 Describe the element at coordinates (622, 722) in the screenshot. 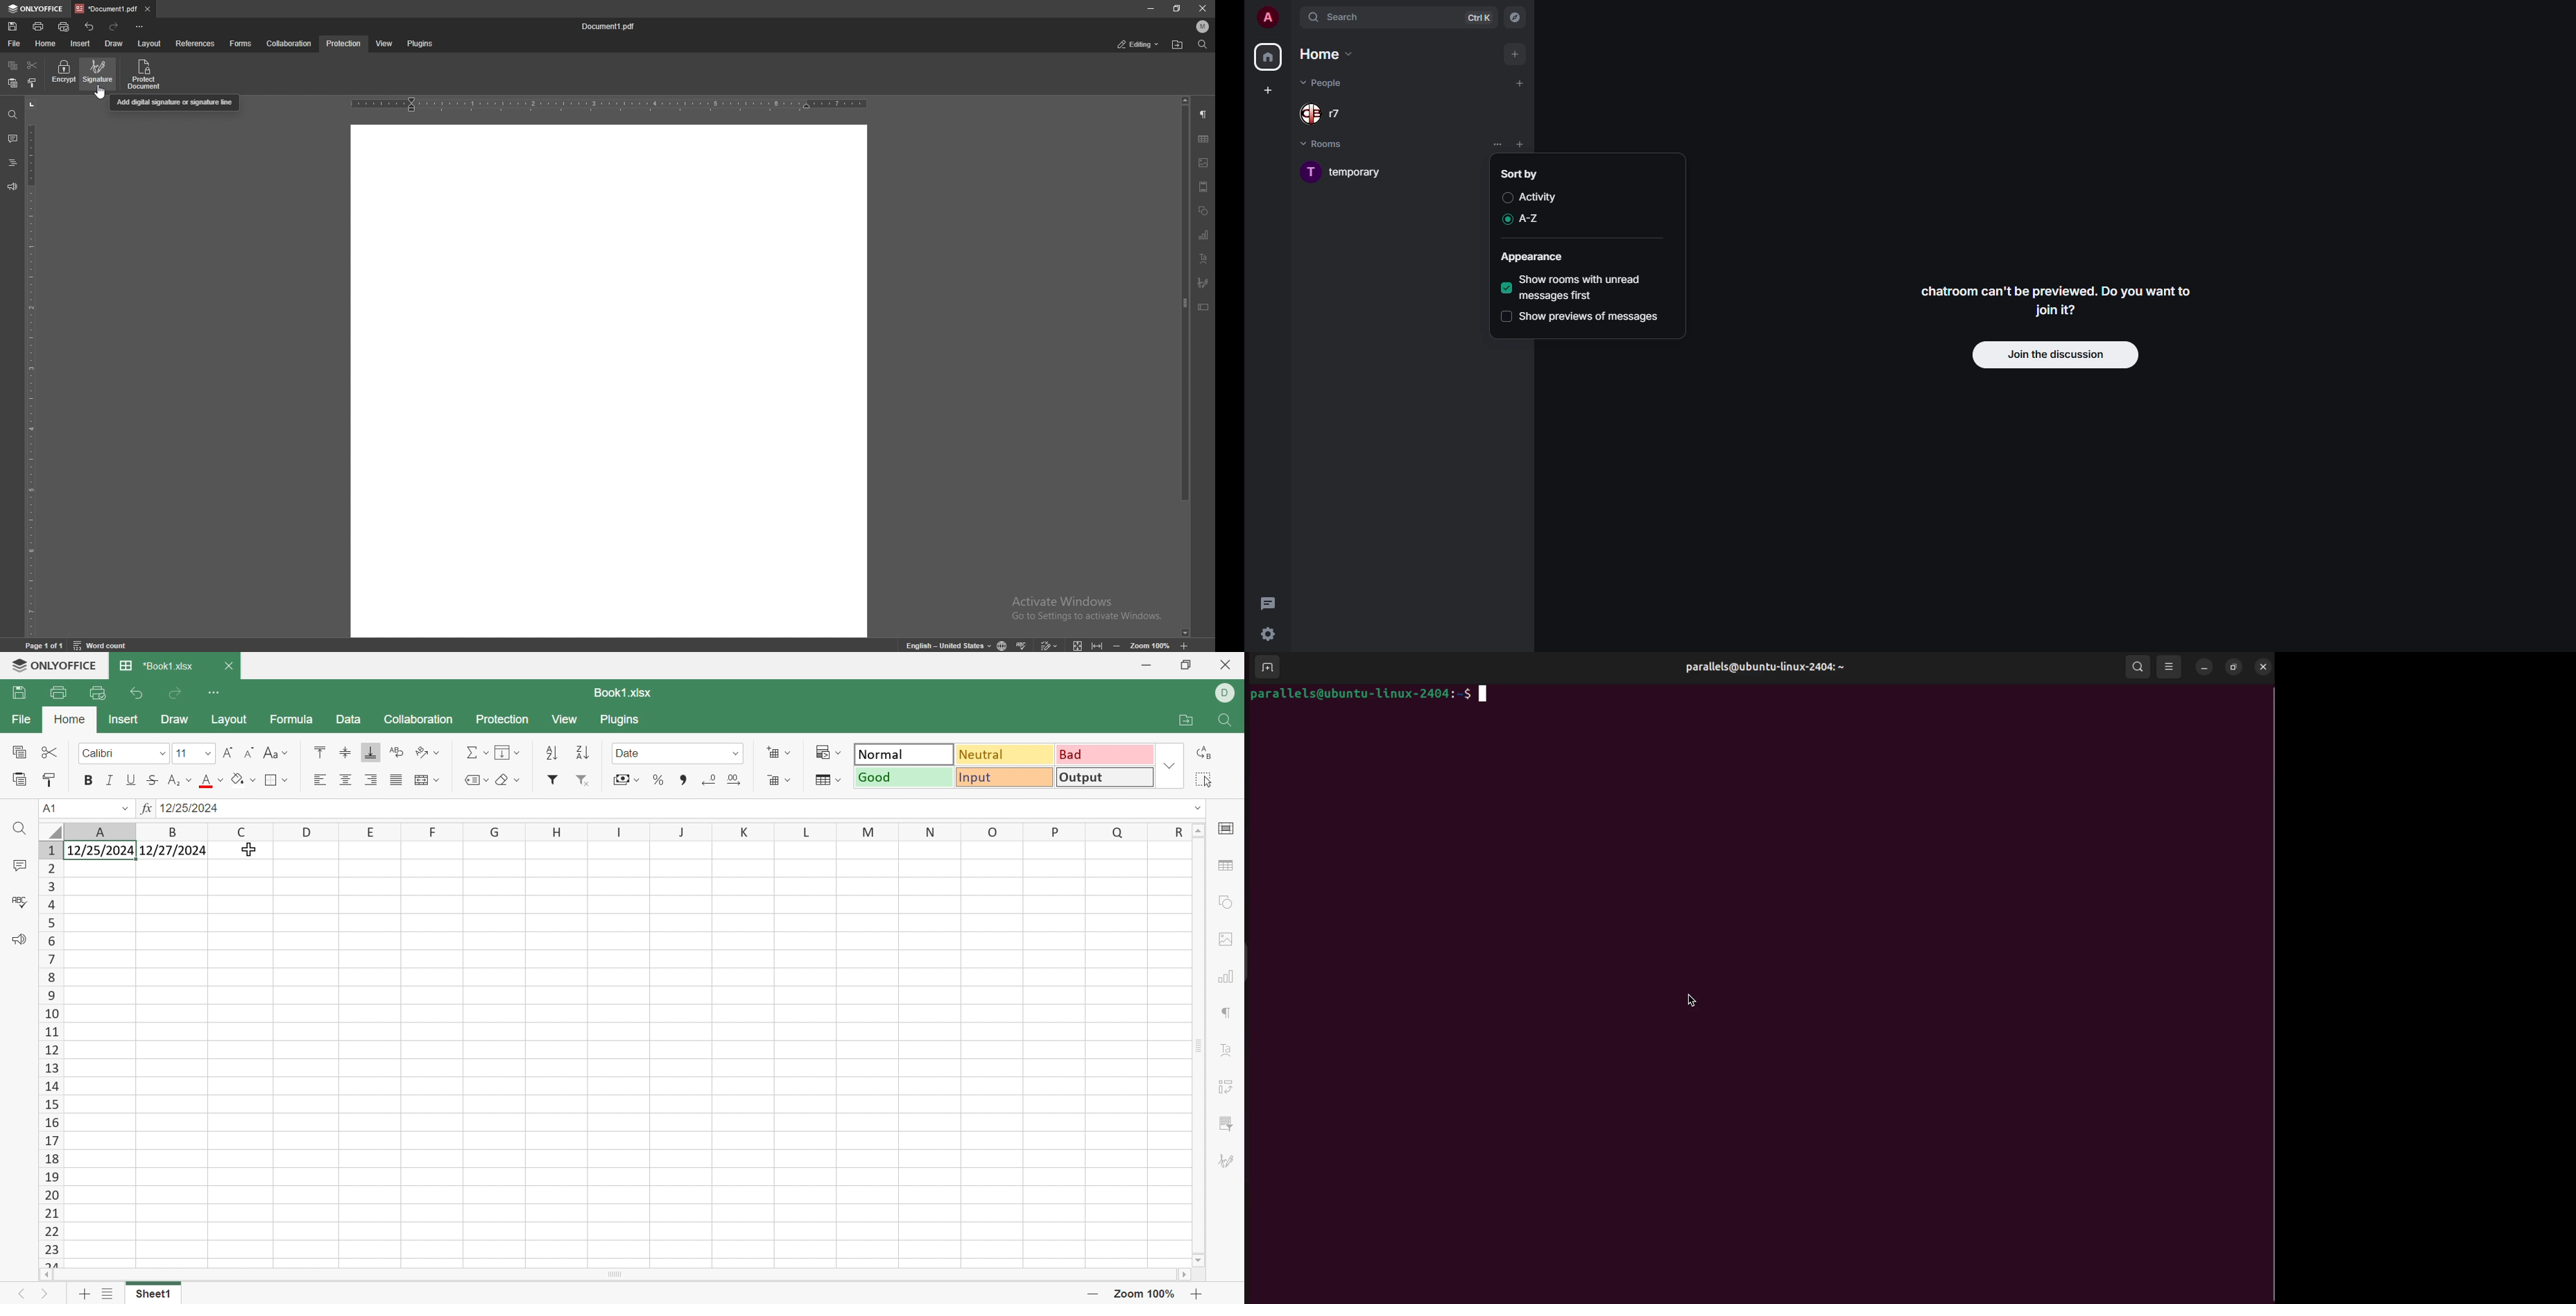

I see `Plugins` at that location.